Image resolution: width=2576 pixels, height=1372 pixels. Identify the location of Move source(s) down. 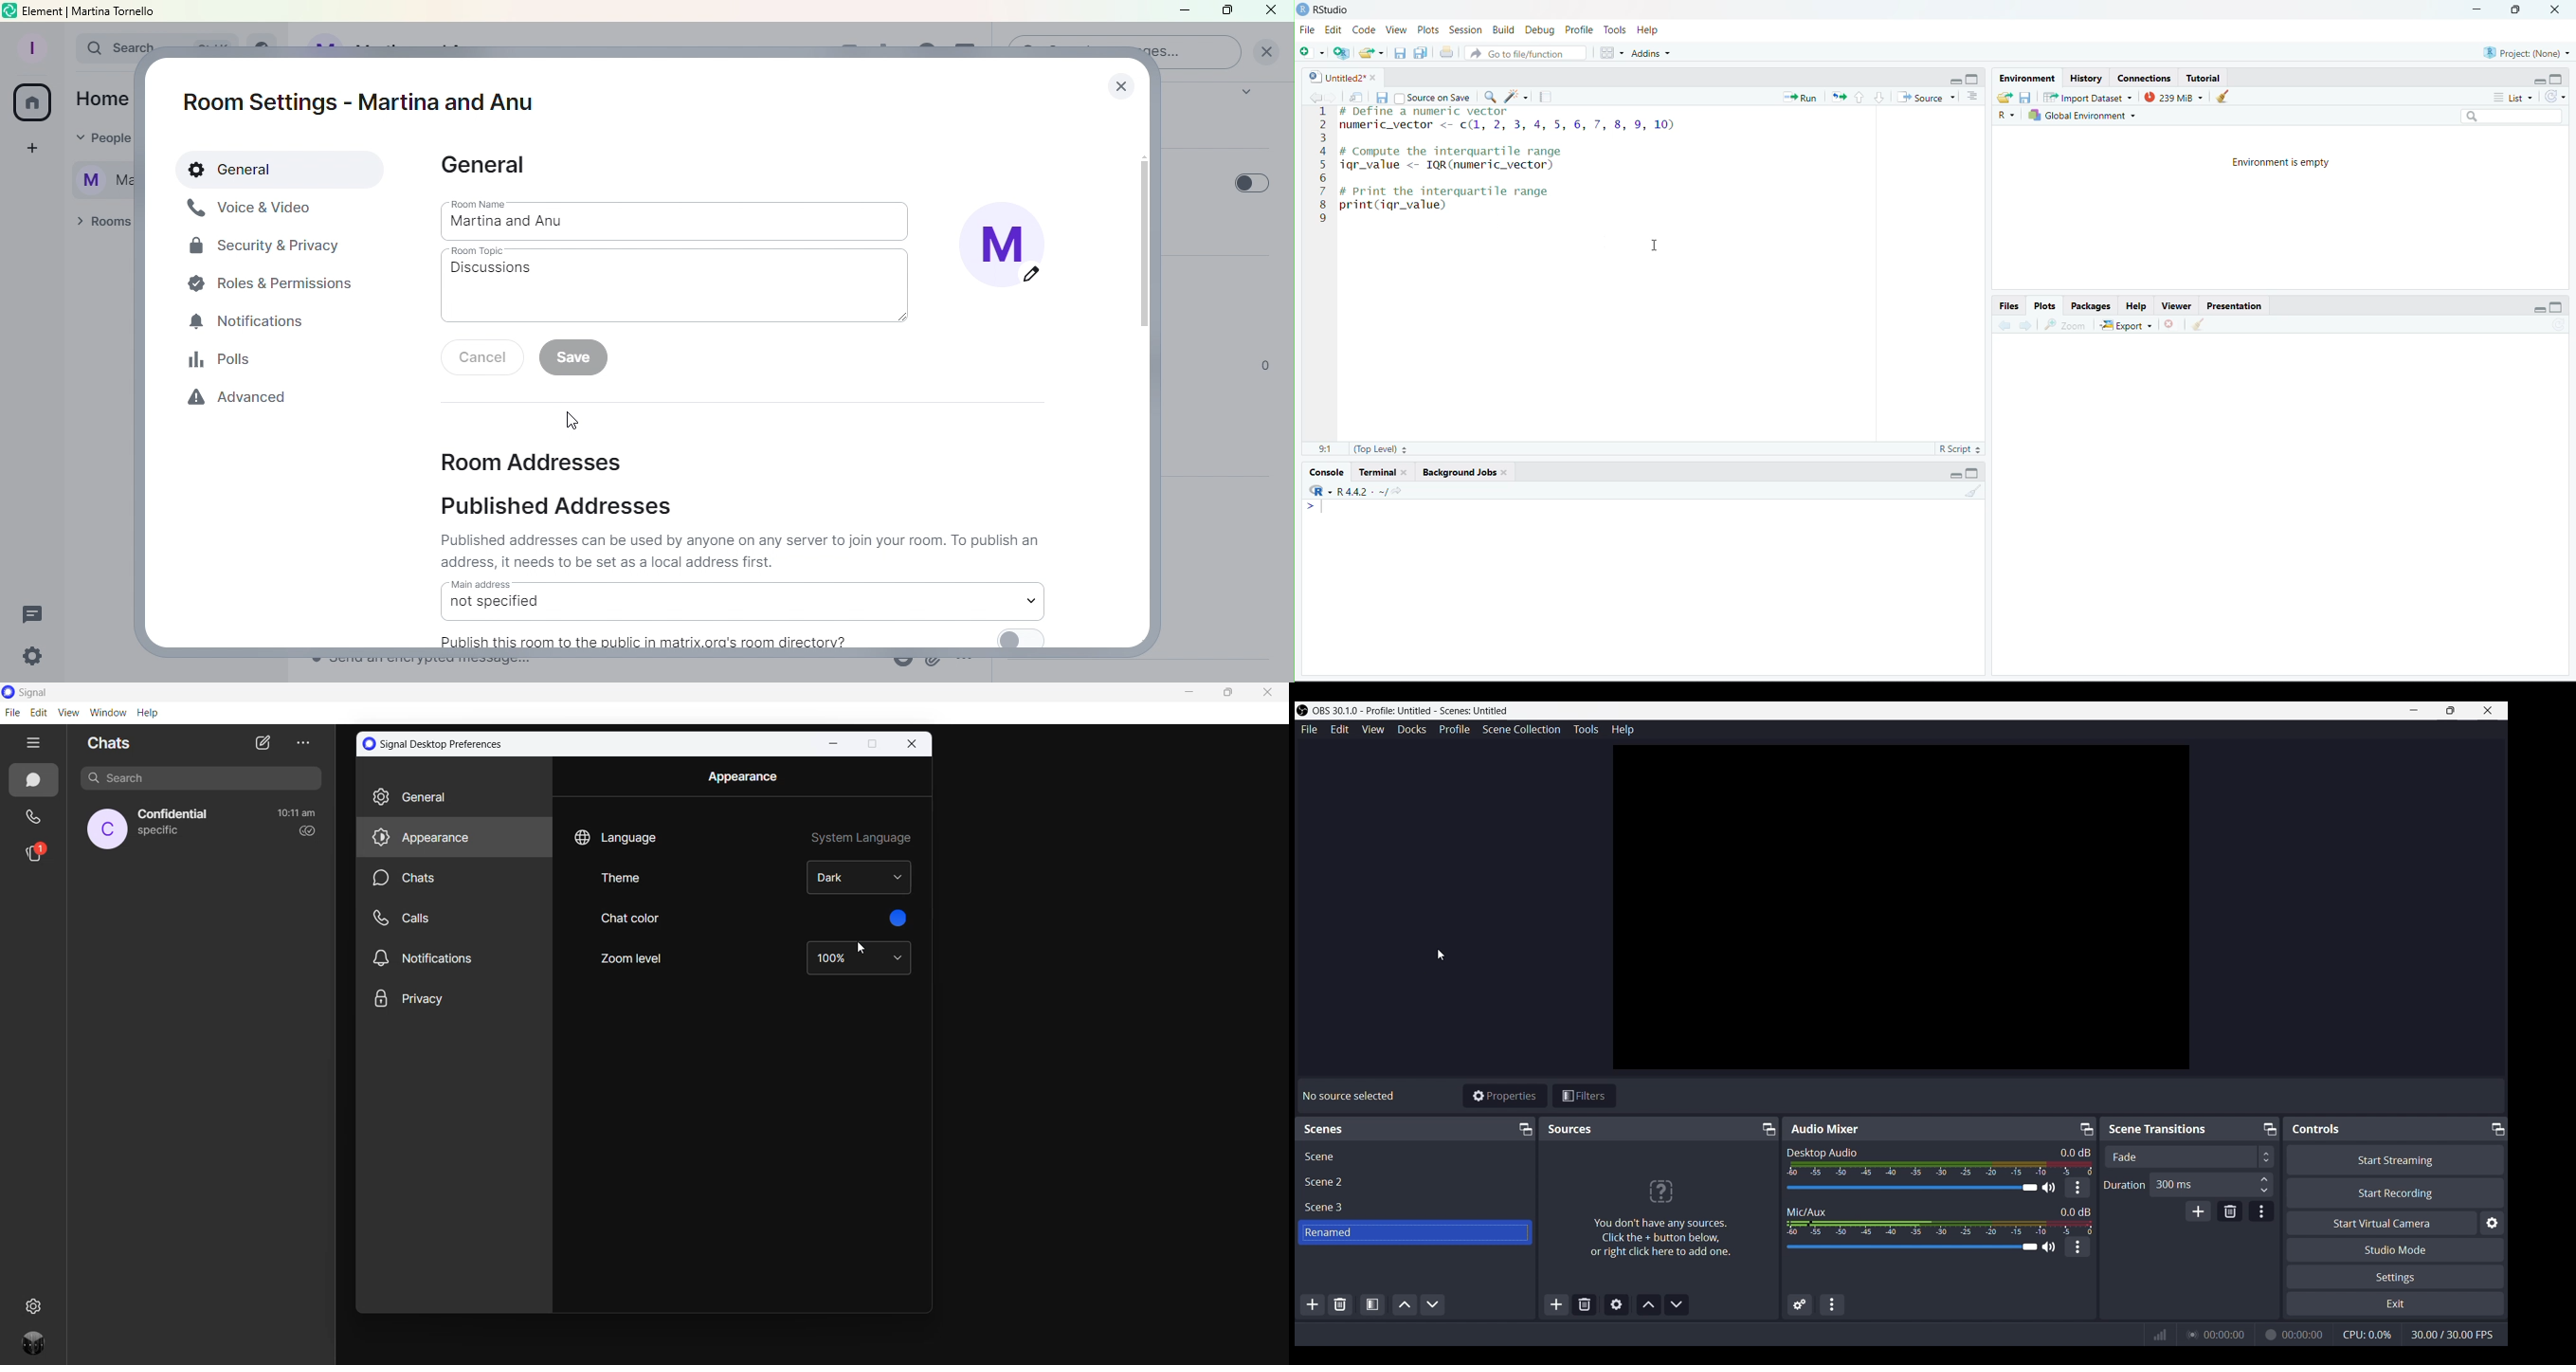
(1676, 1303).